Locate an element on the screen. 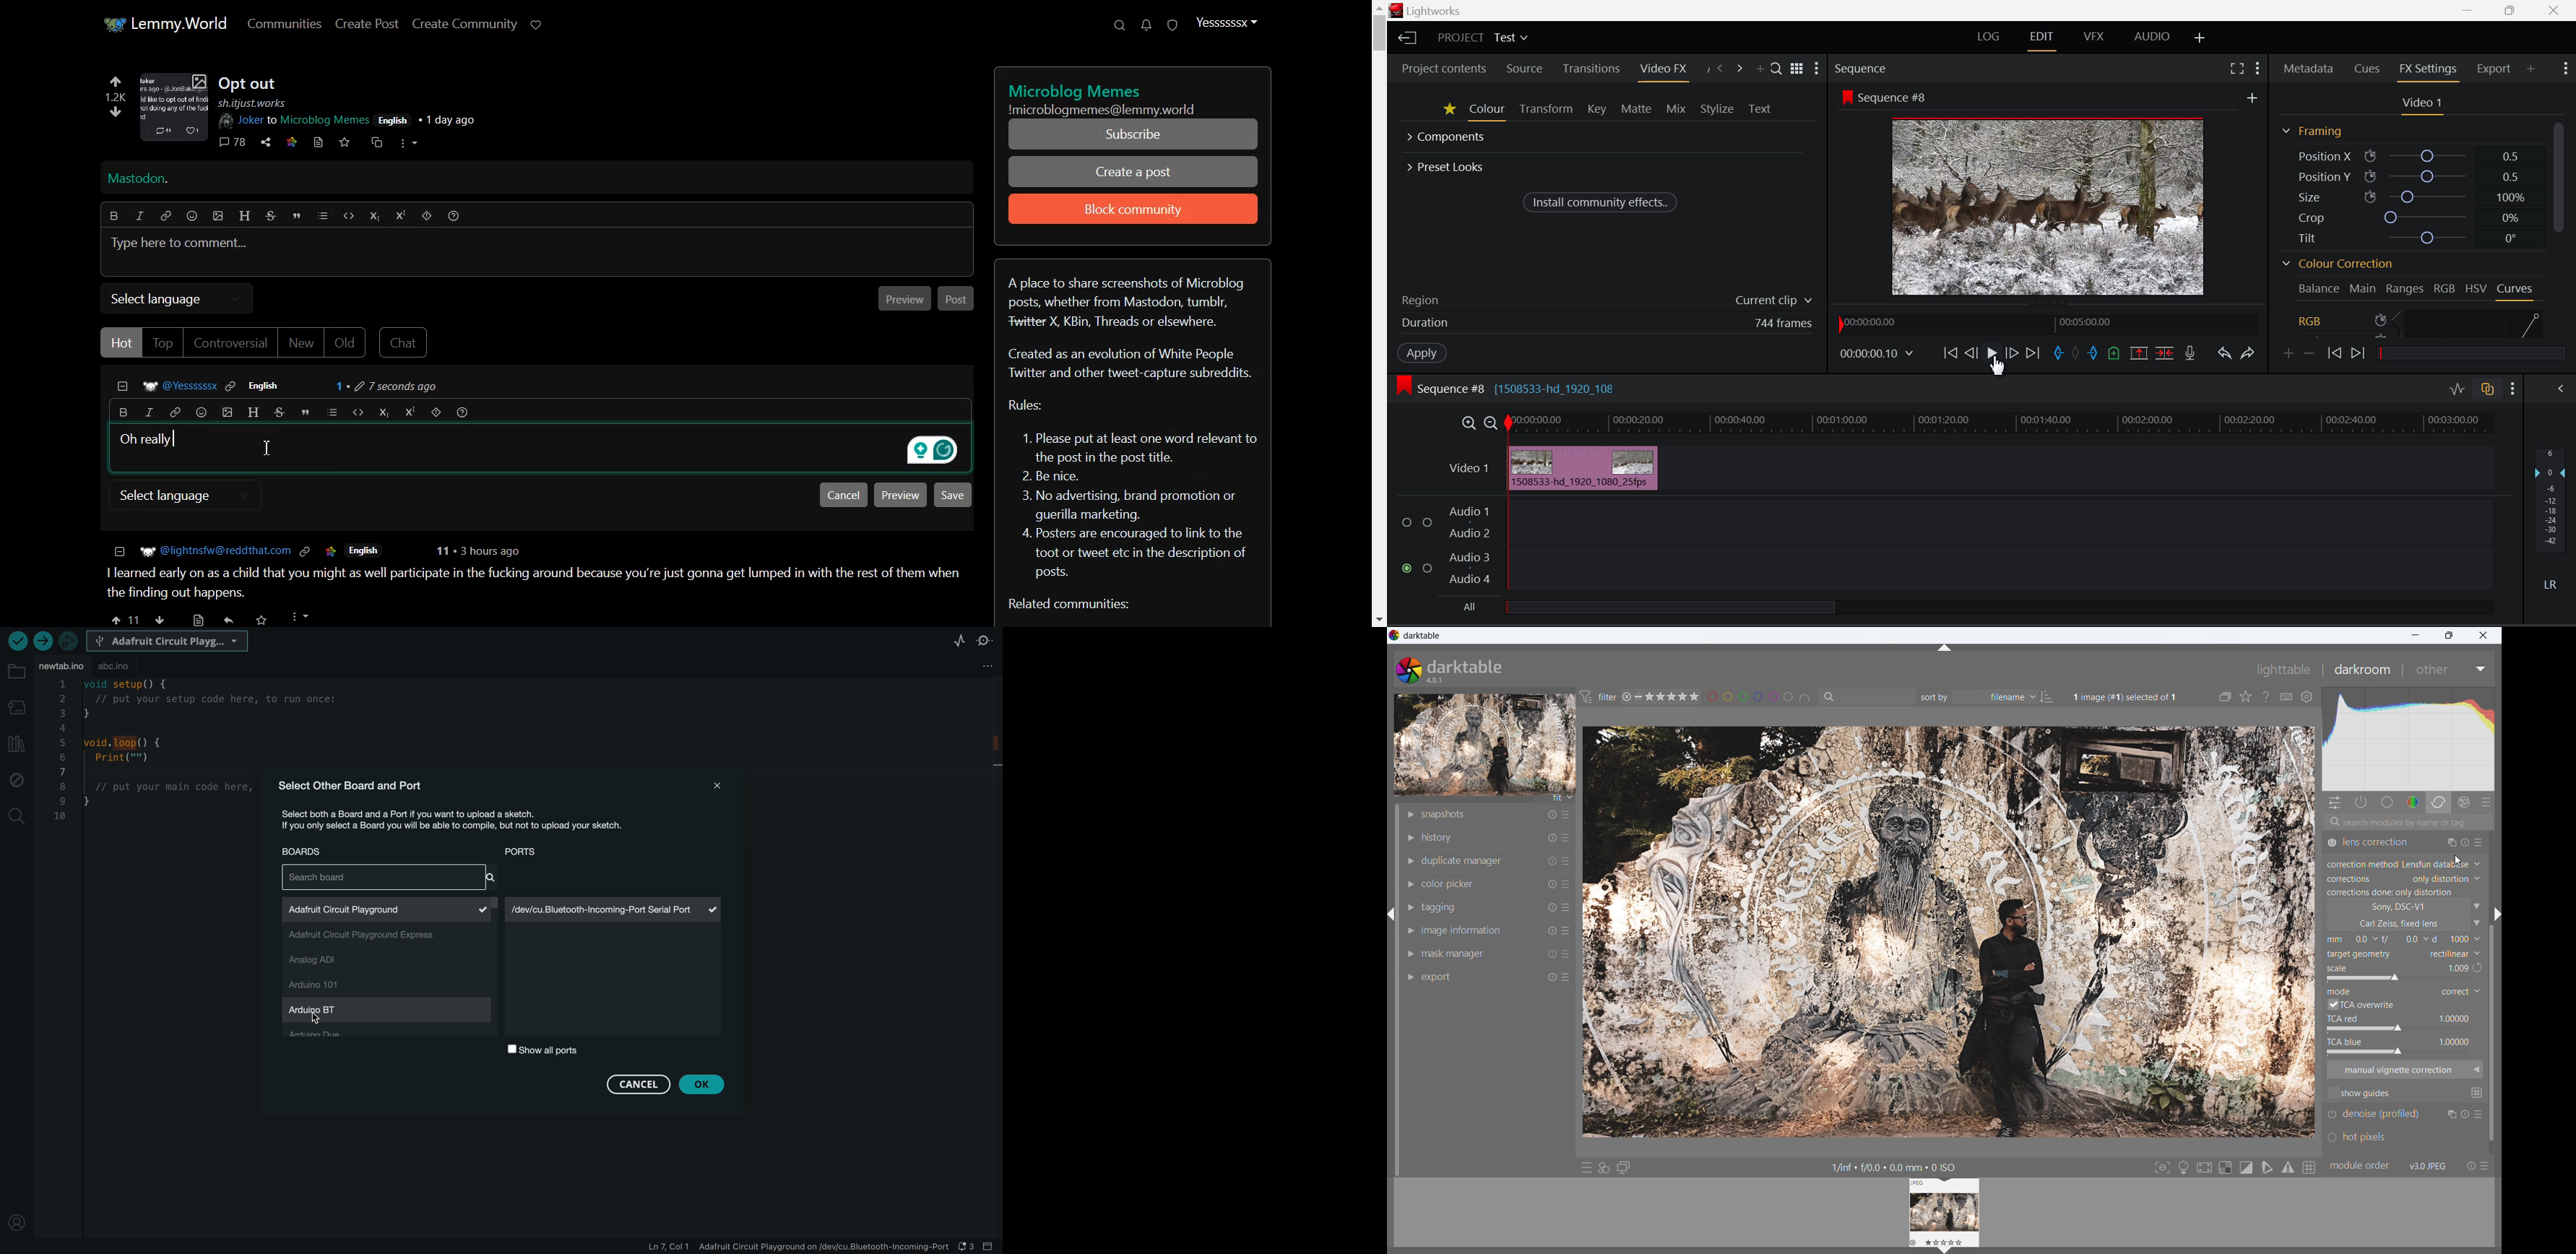 The width and height of the screenshot is (2576, 1260). global preferences is located at coordinates (2307, 697).